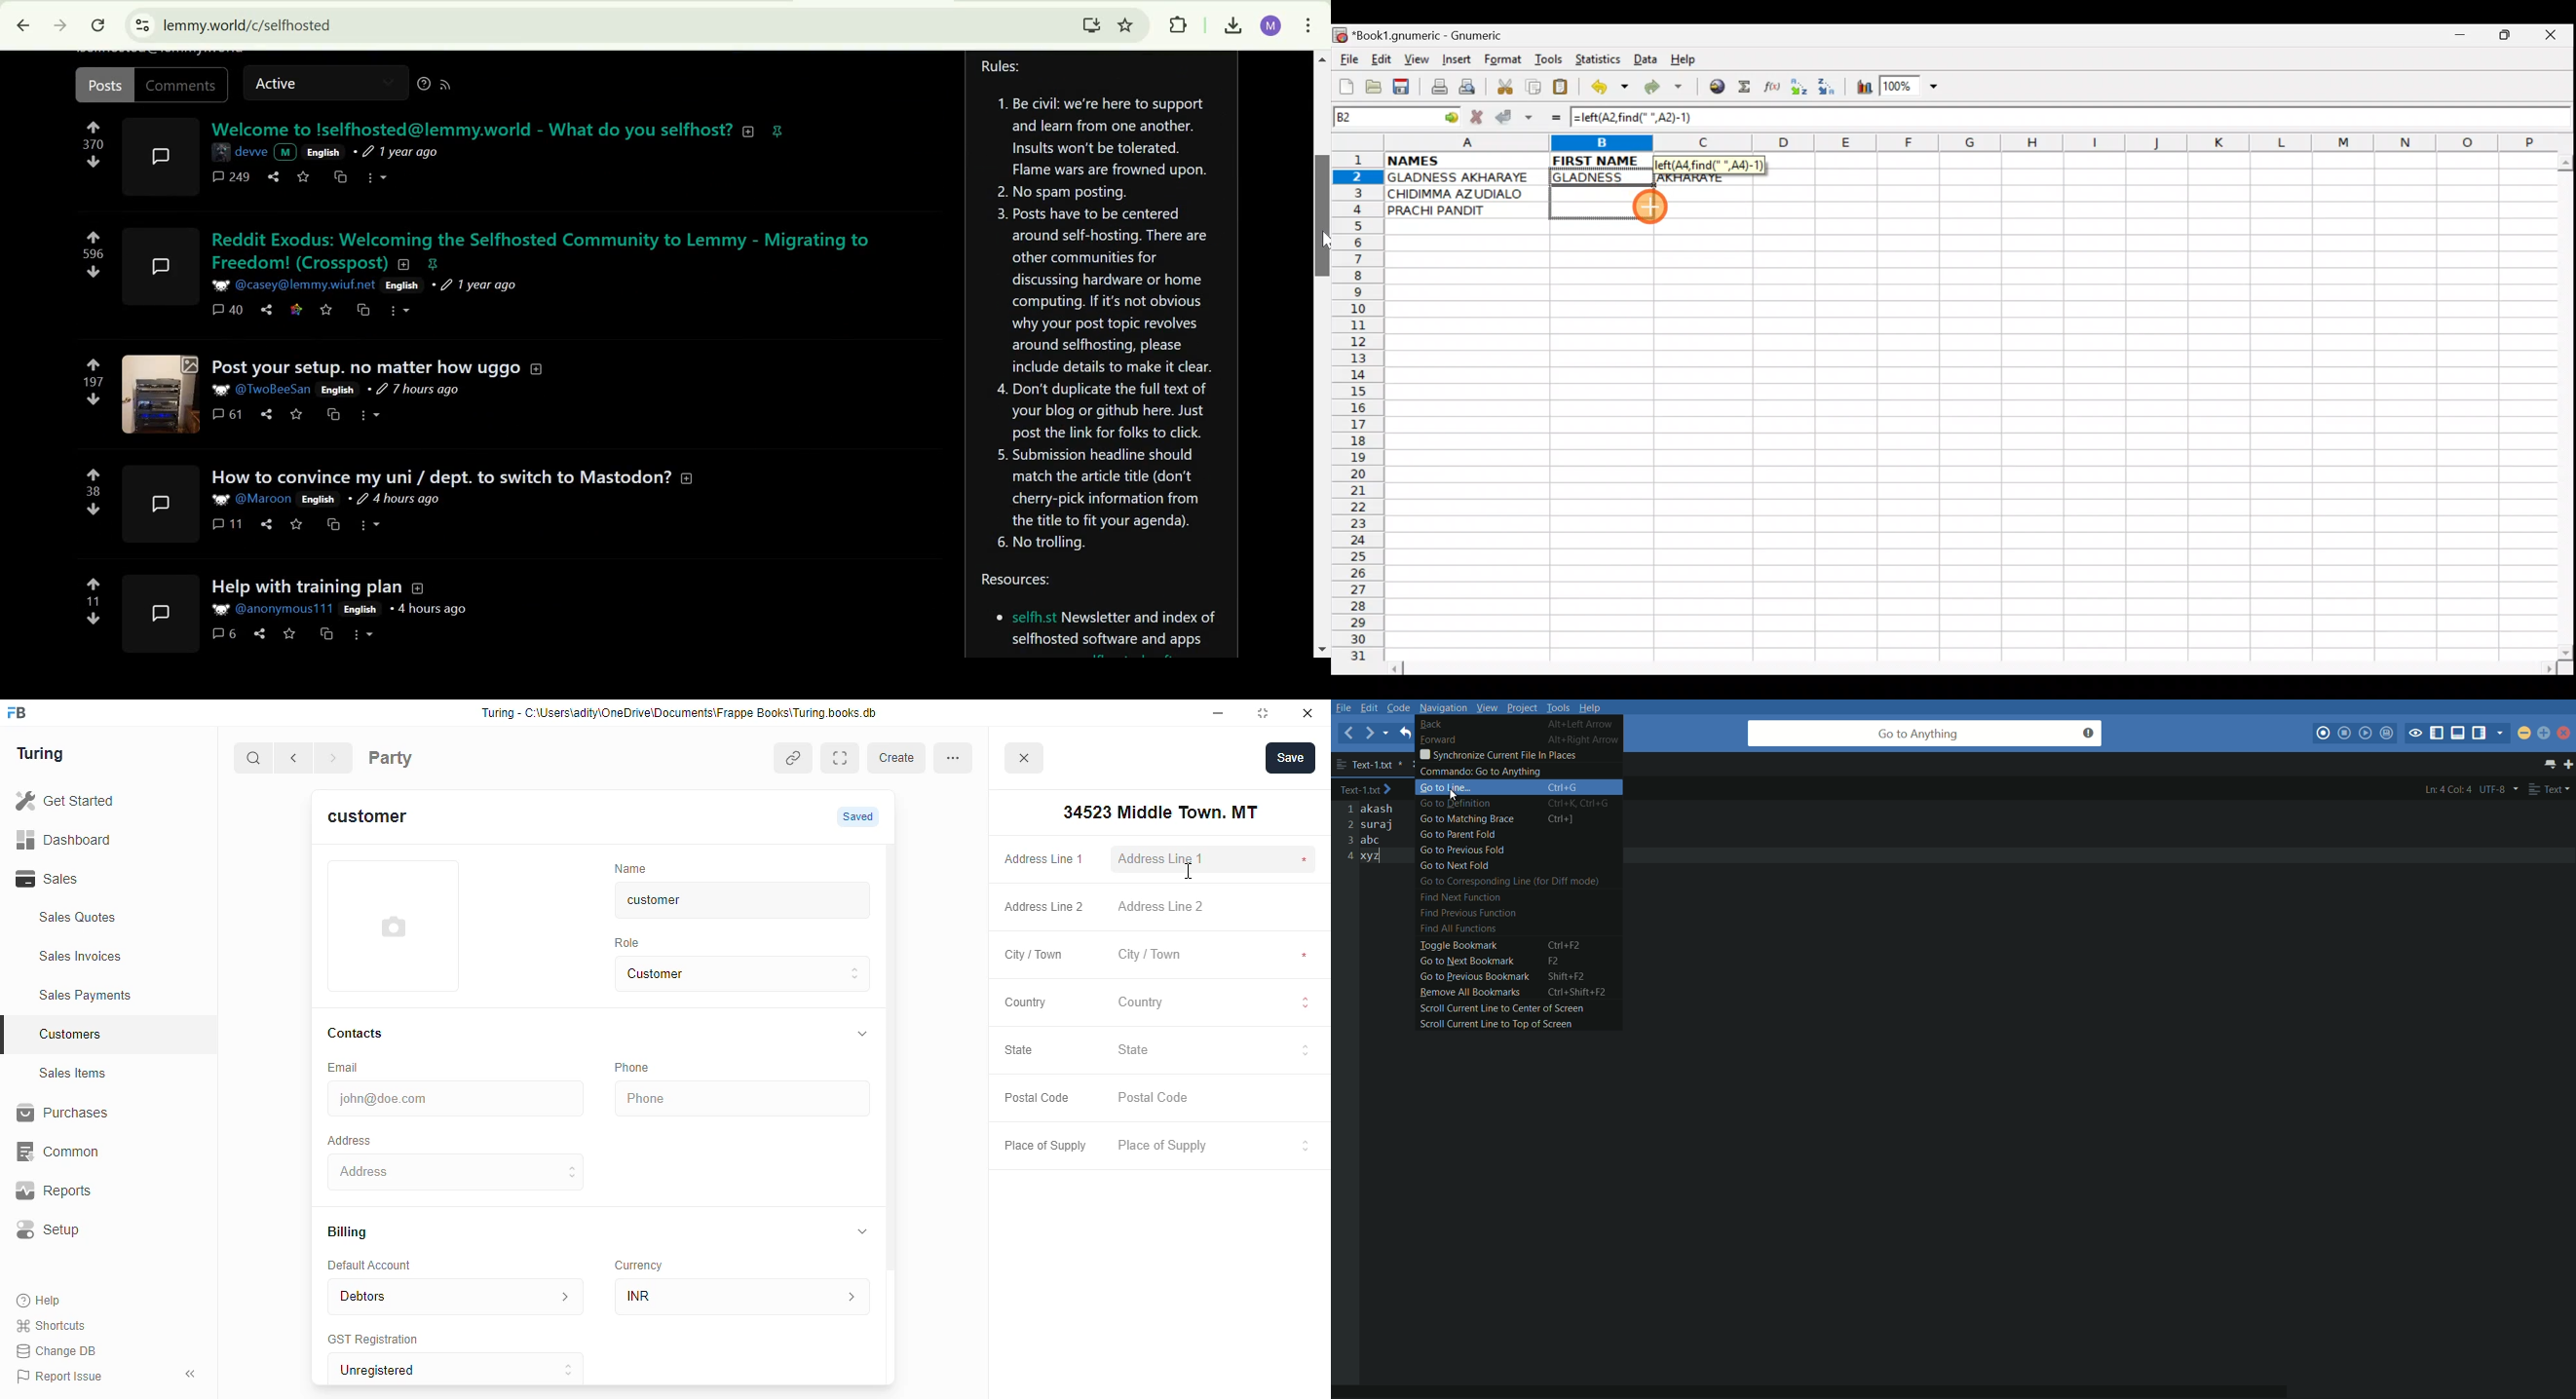 The width and height of the screenshot is (2576, 1400). Describe the element at coordinates (860, 1035) in the screenshot. I see `collapse` at that location.